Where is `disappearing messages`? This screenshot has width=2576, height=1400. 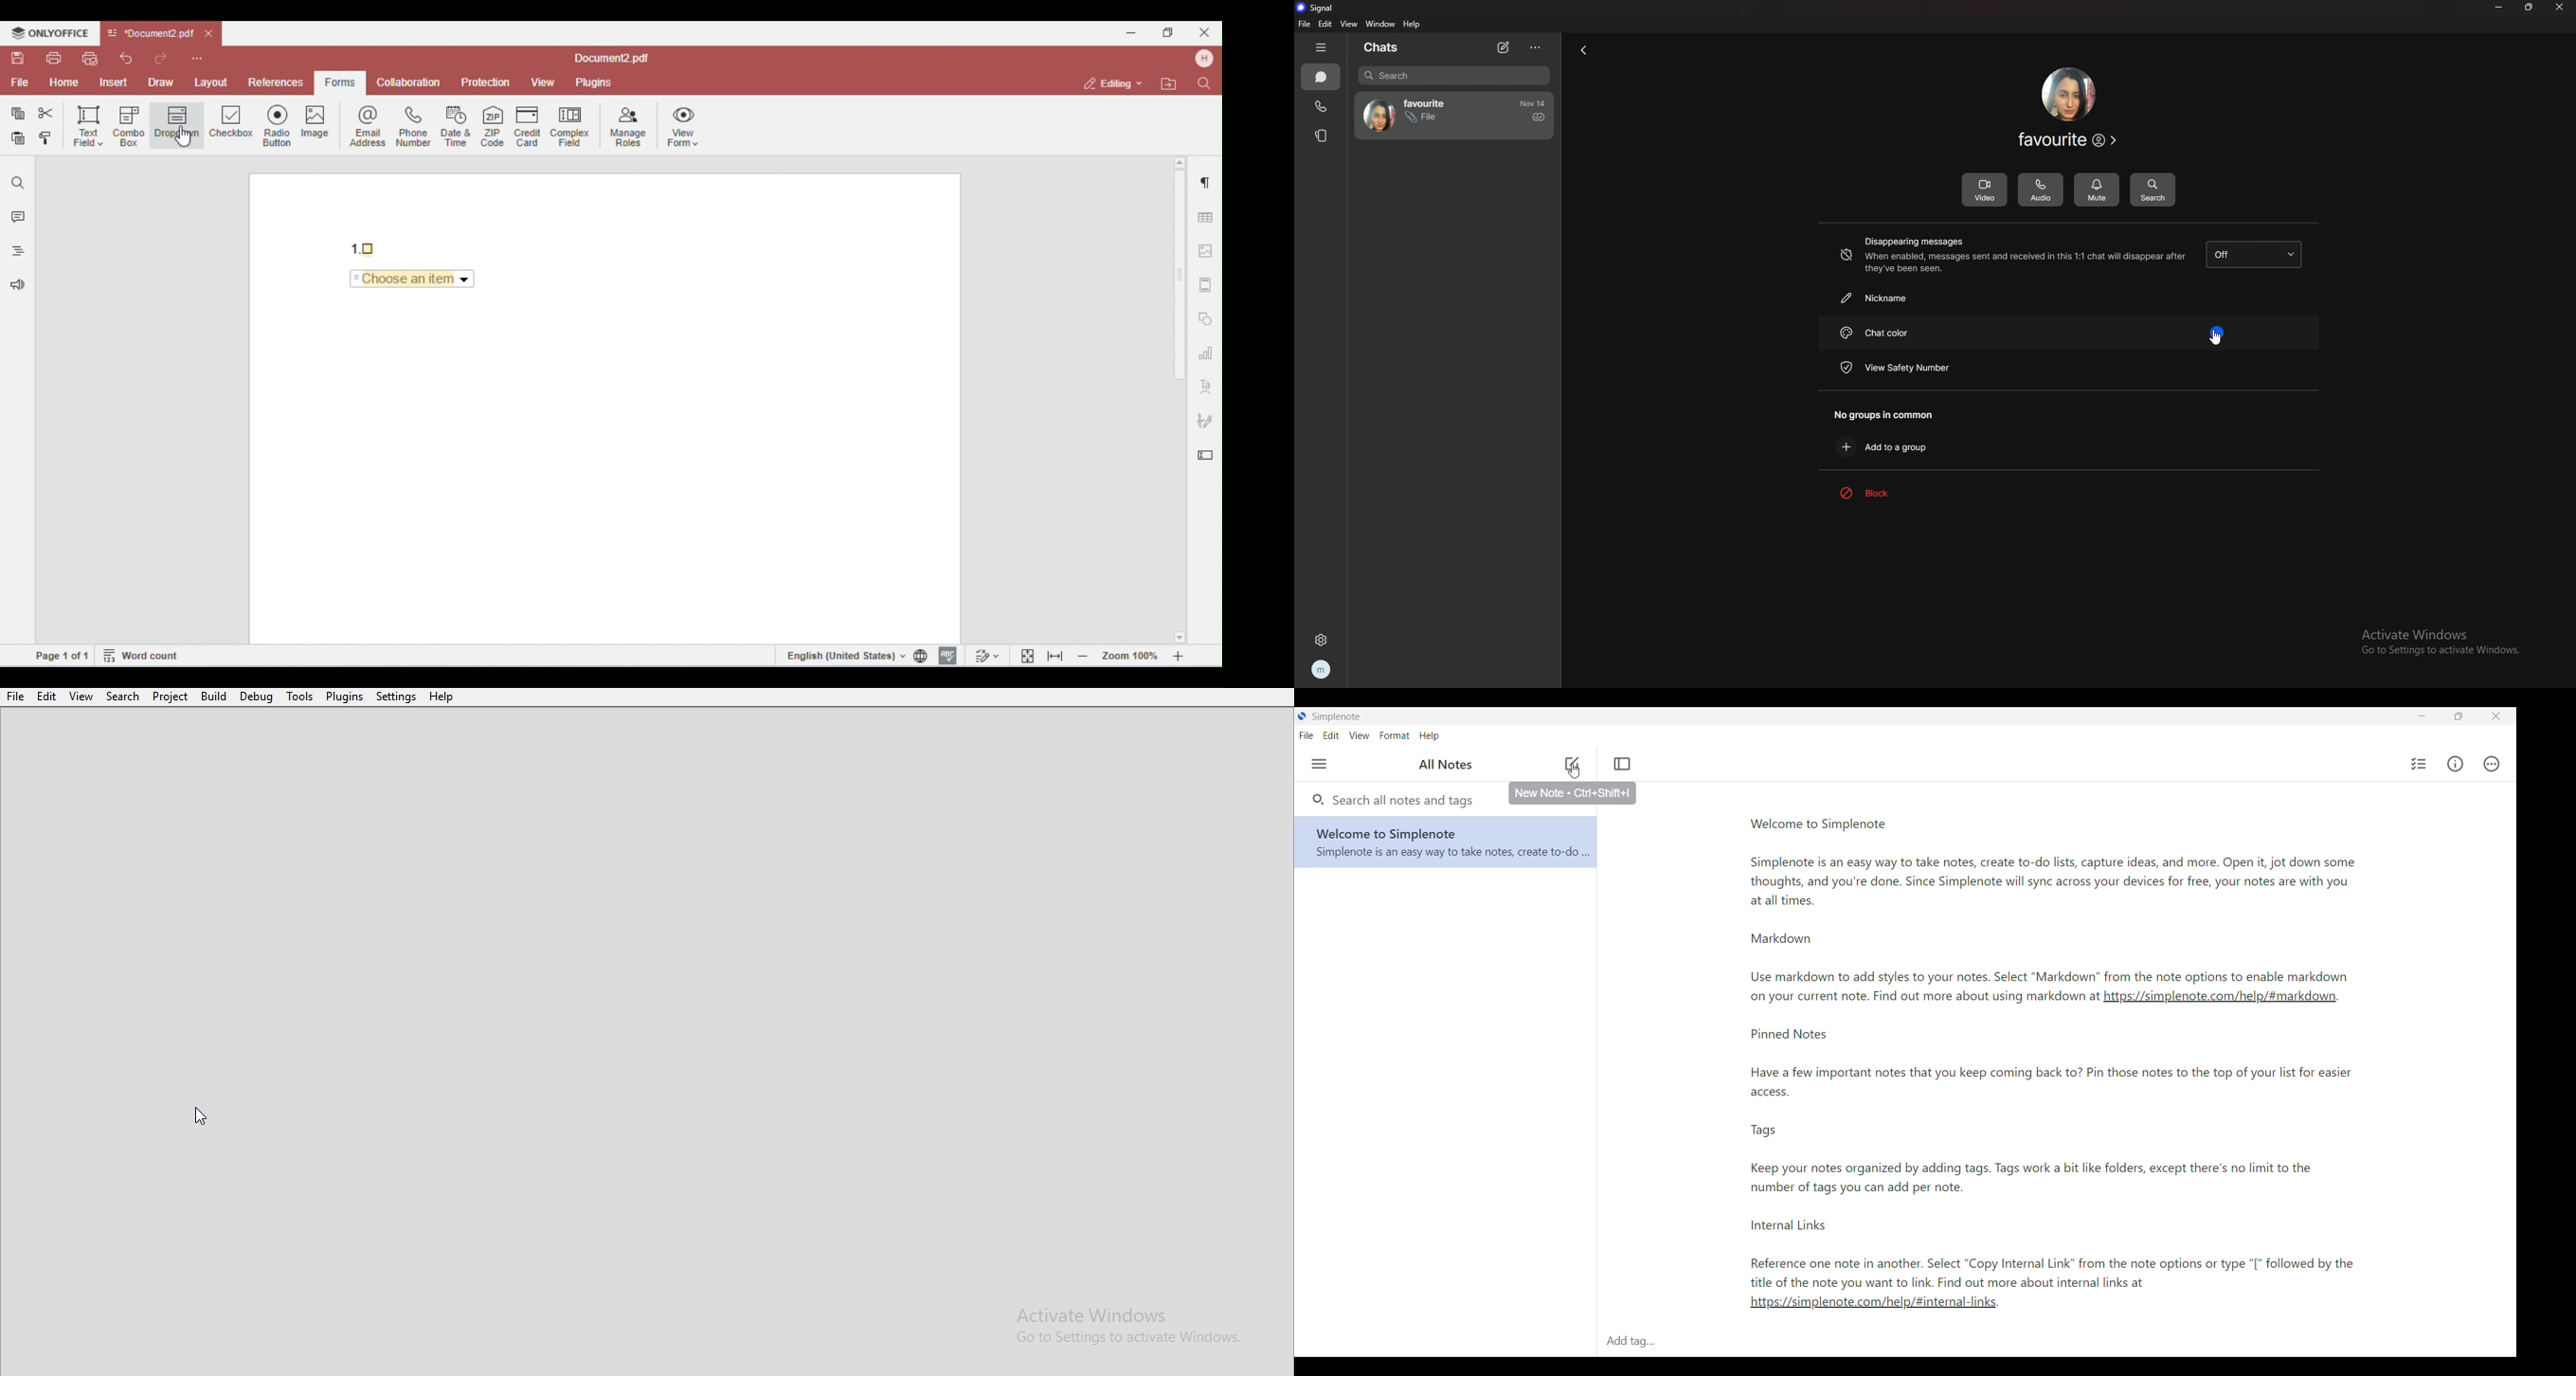 disappearing messages is located at coordinates (2252, 253).